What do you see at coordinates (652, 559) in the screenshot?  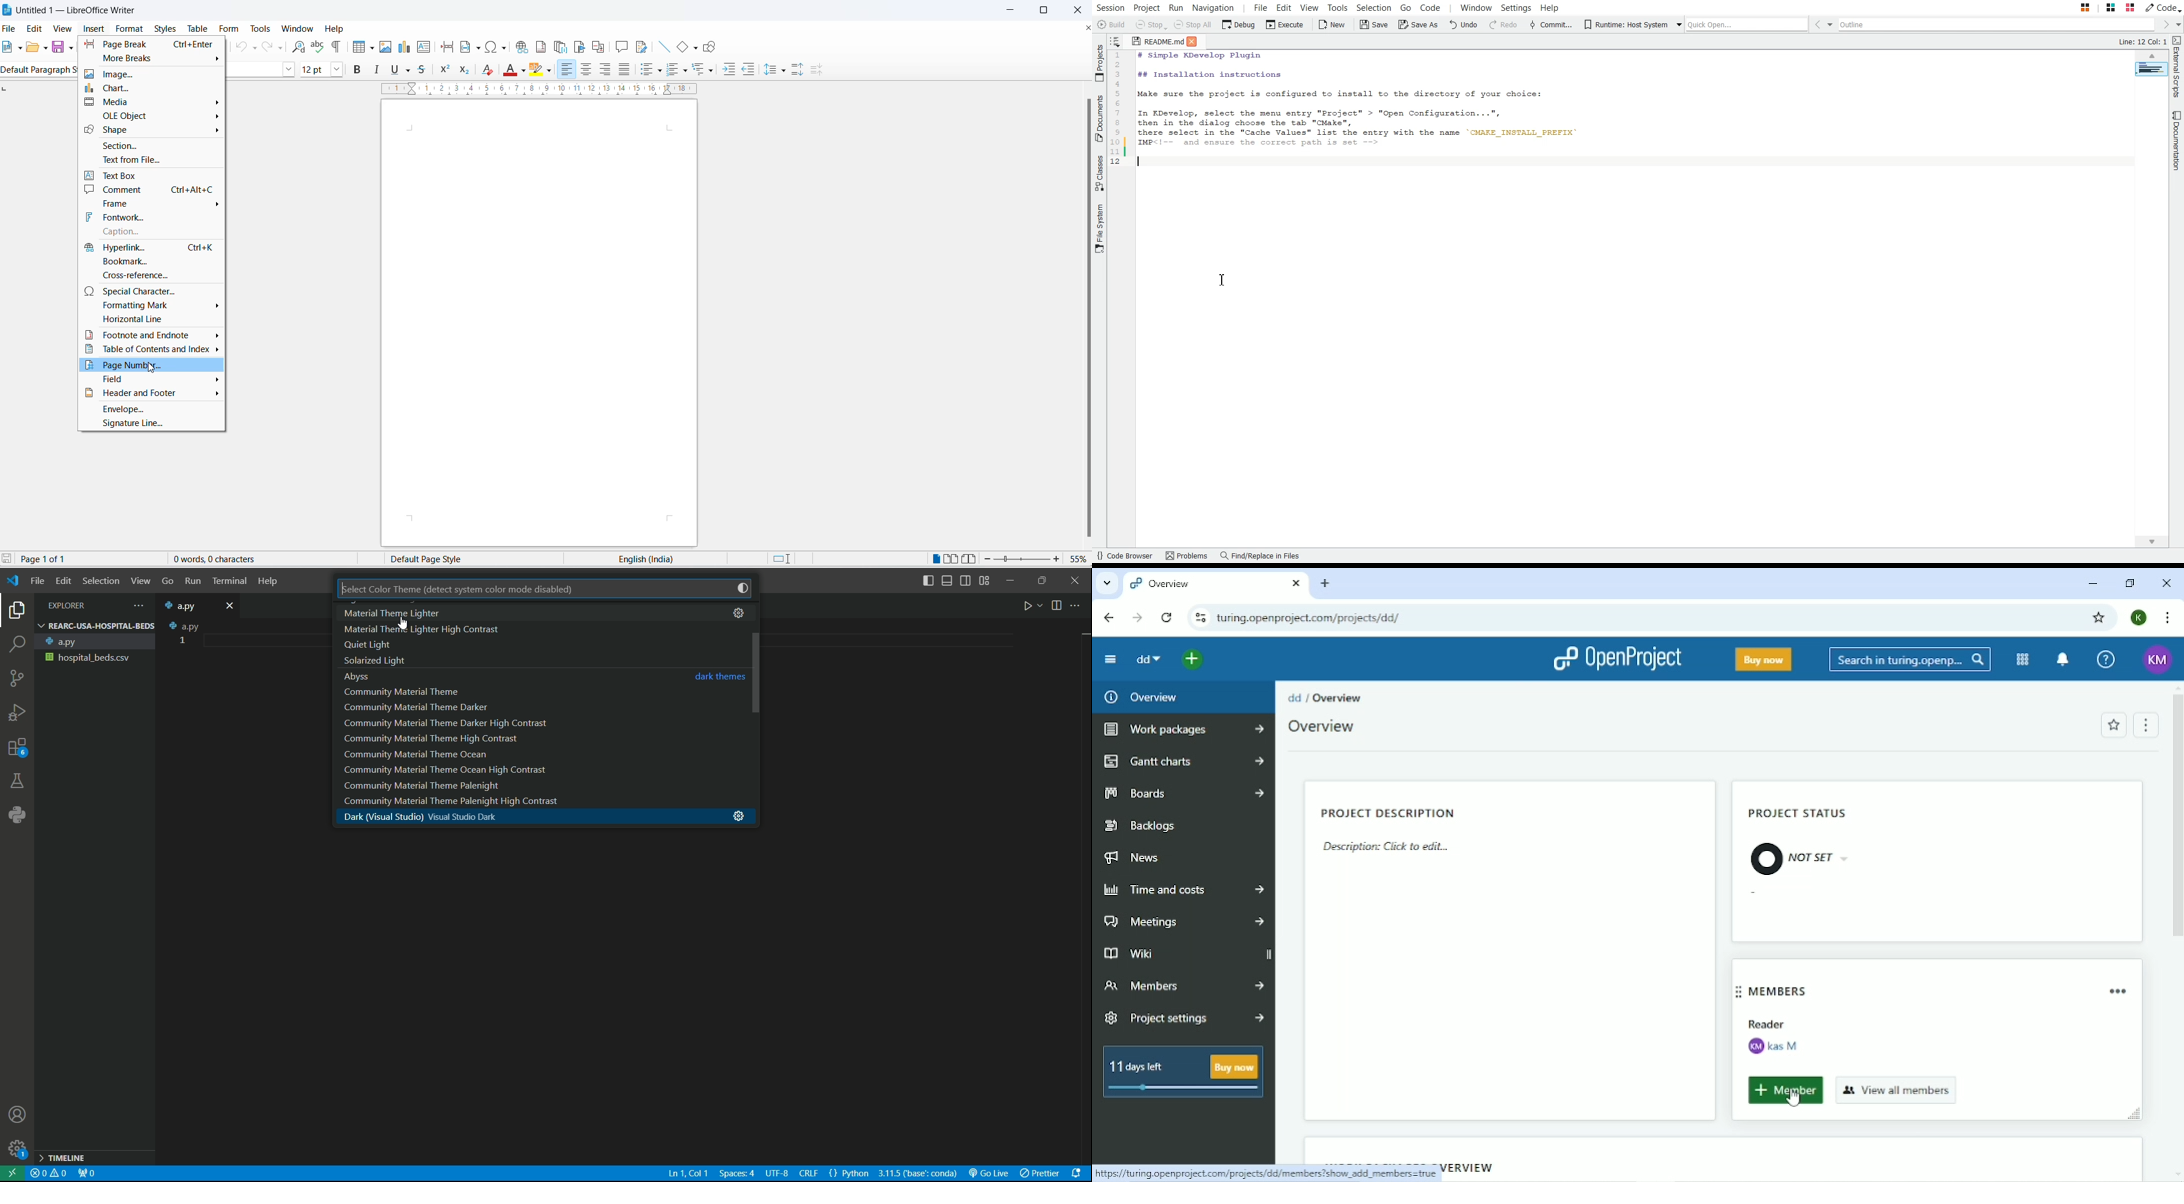 I see `text language` at bounding box center [652, 559].